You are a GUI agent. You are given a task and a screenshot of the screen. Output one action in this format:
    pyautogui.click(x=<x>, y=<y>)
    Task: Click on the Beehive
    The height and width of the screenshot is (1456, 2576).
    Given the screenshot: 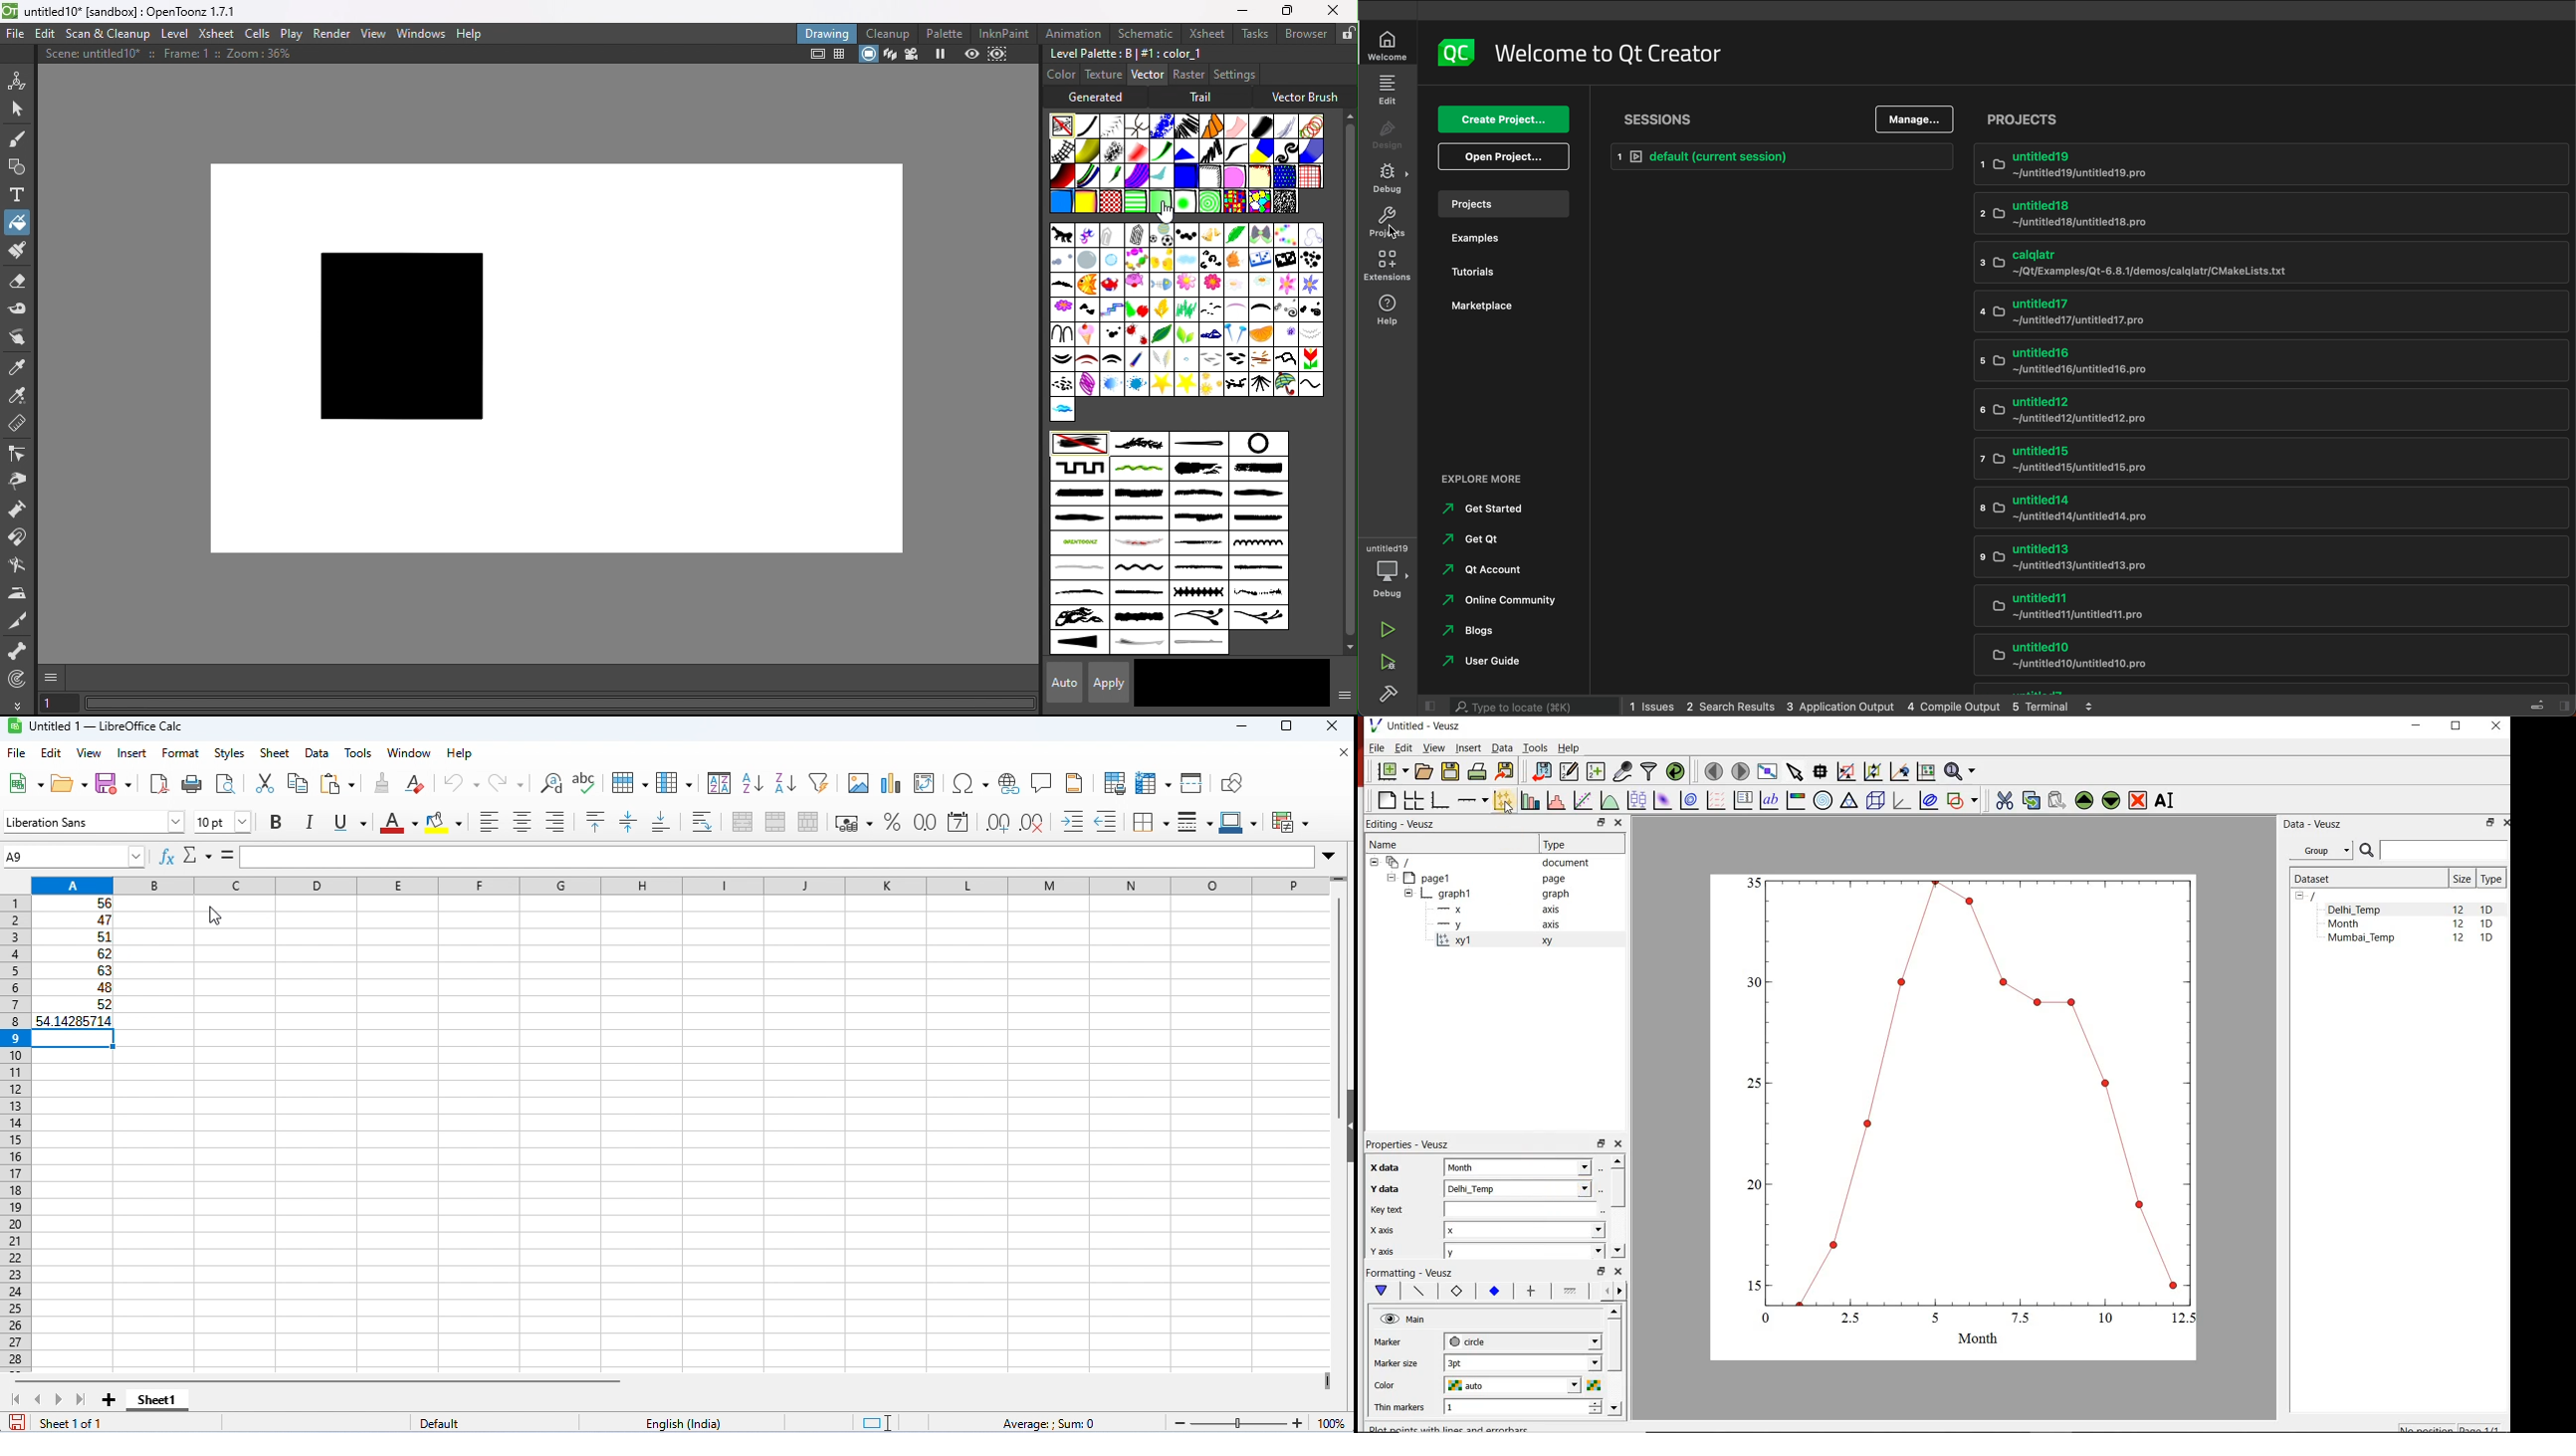 What is the action you would take?
    pyautogui.click(x=1258, y=203)
    